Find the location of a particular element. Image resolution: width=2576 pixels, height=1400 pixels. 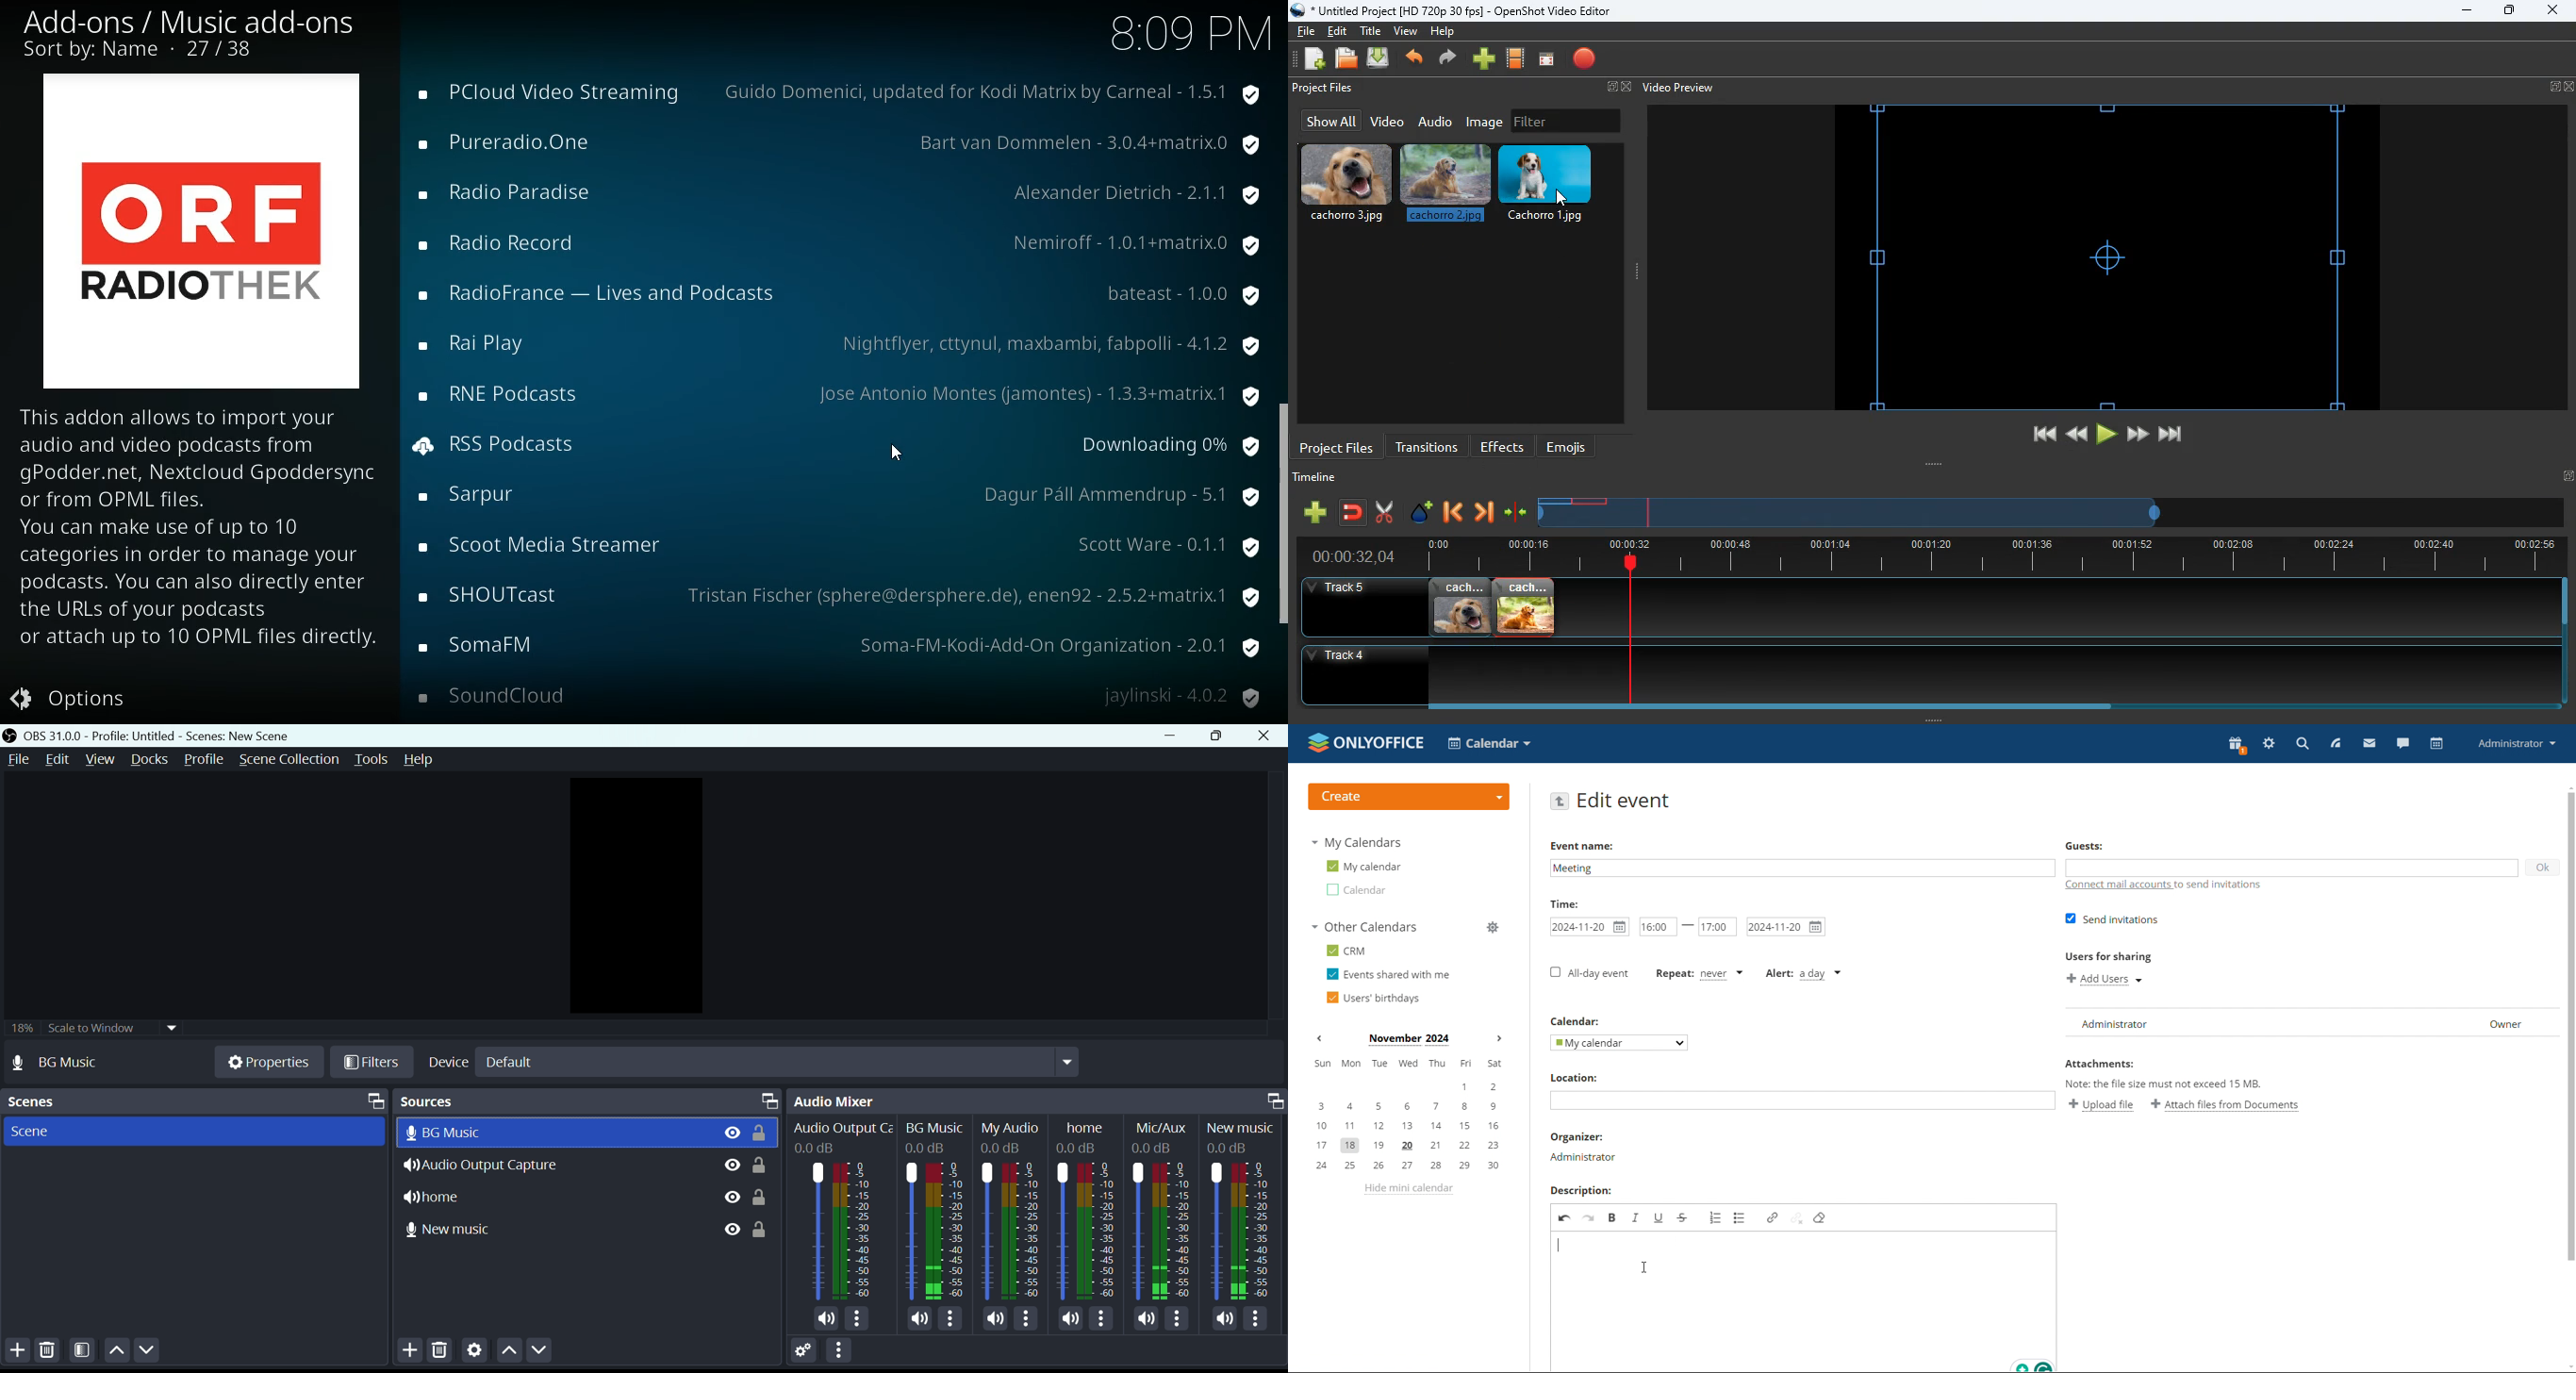

s PCloud Video Streaming is located at coordinates (556, 91).